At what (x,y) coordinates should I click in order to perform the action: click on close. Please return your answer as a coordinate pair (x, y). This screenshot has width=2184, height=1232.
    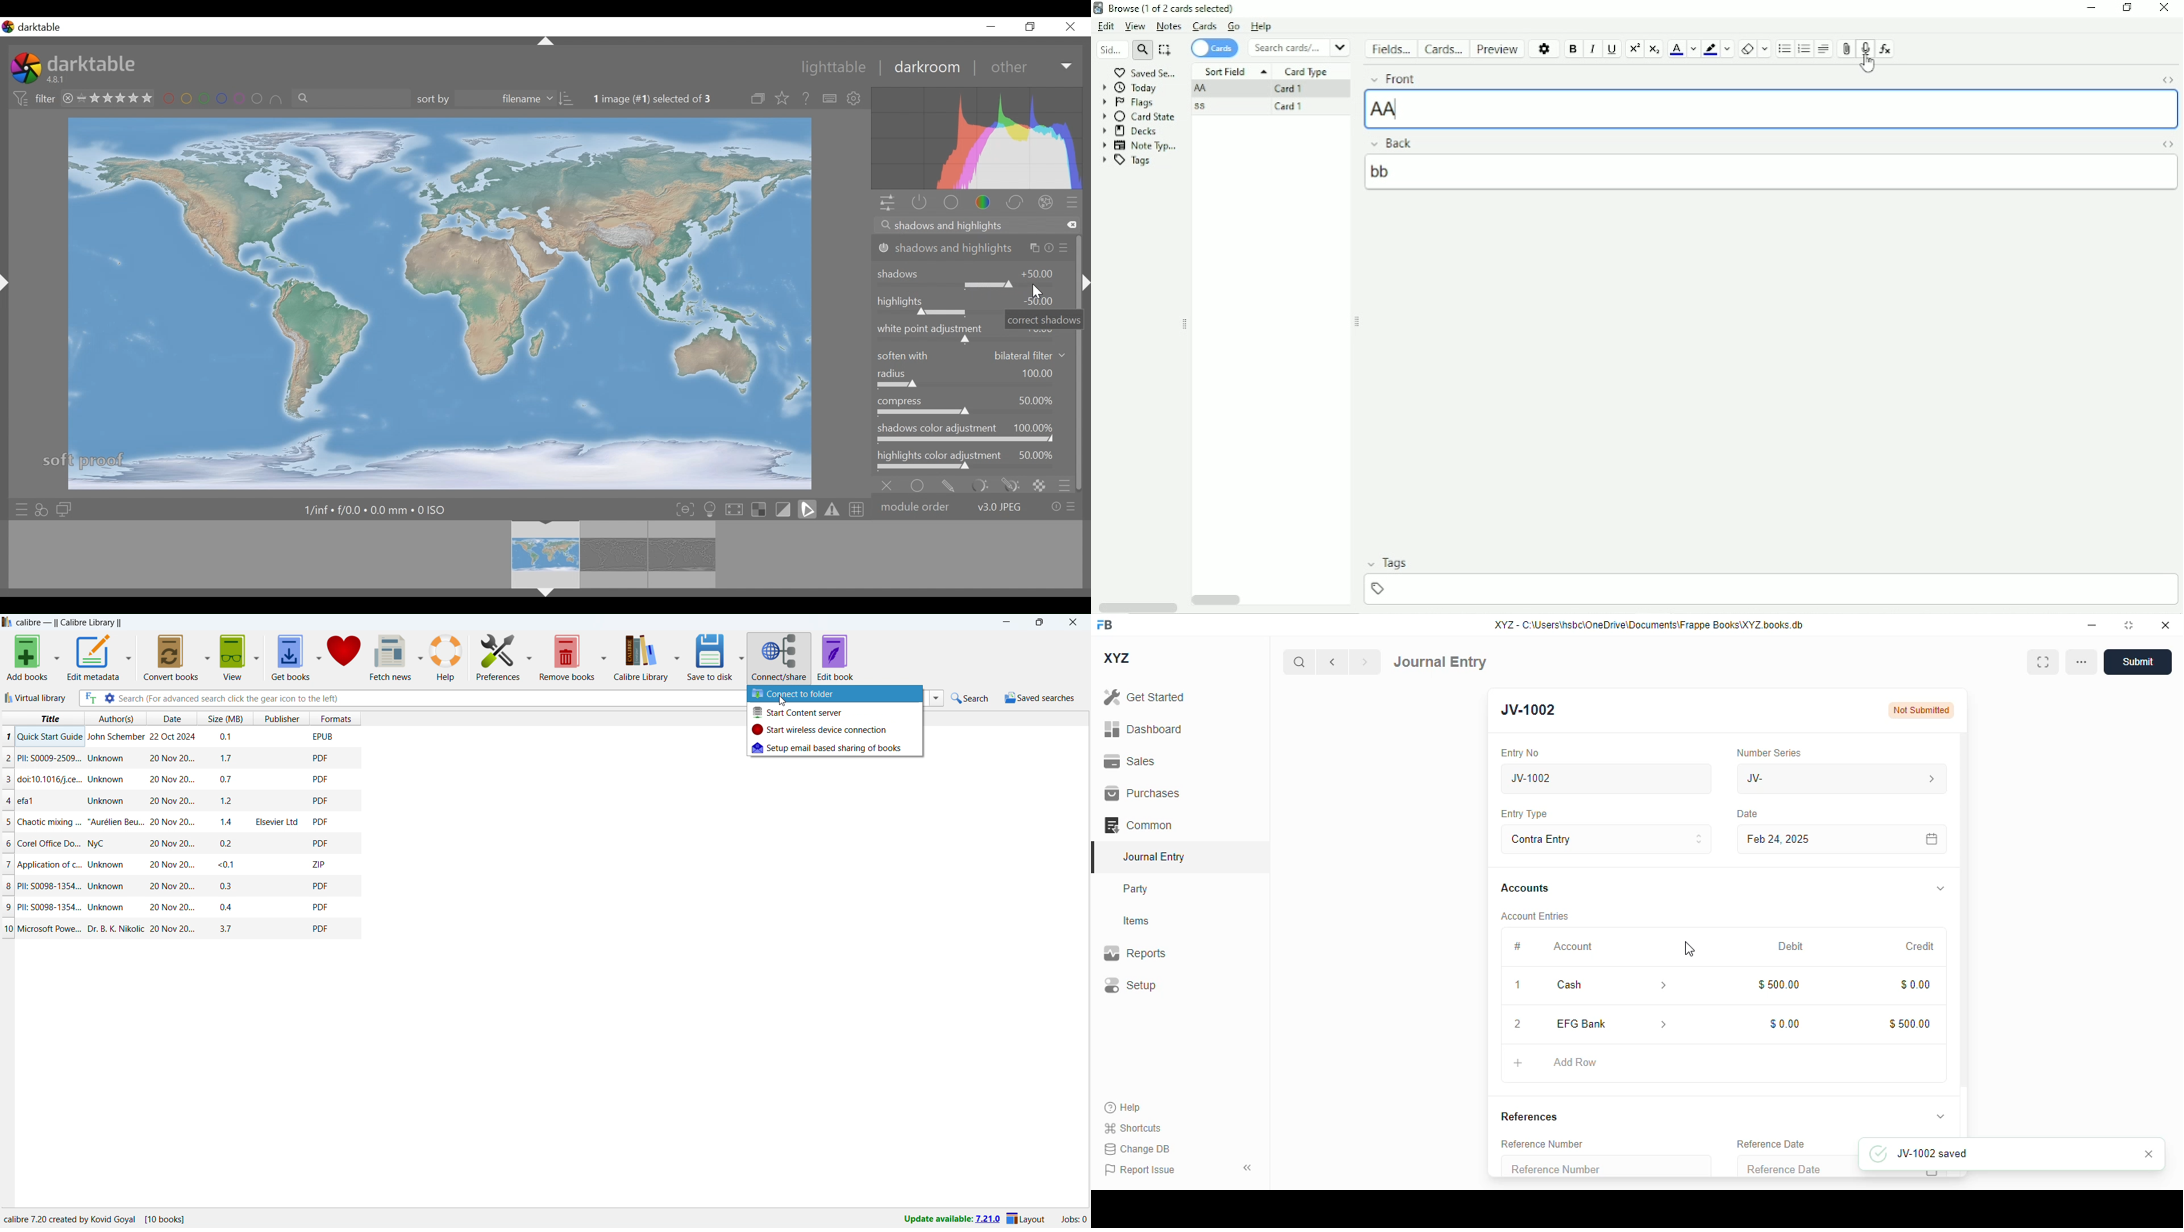
    Looking at the image, I should click on (2165, 625).